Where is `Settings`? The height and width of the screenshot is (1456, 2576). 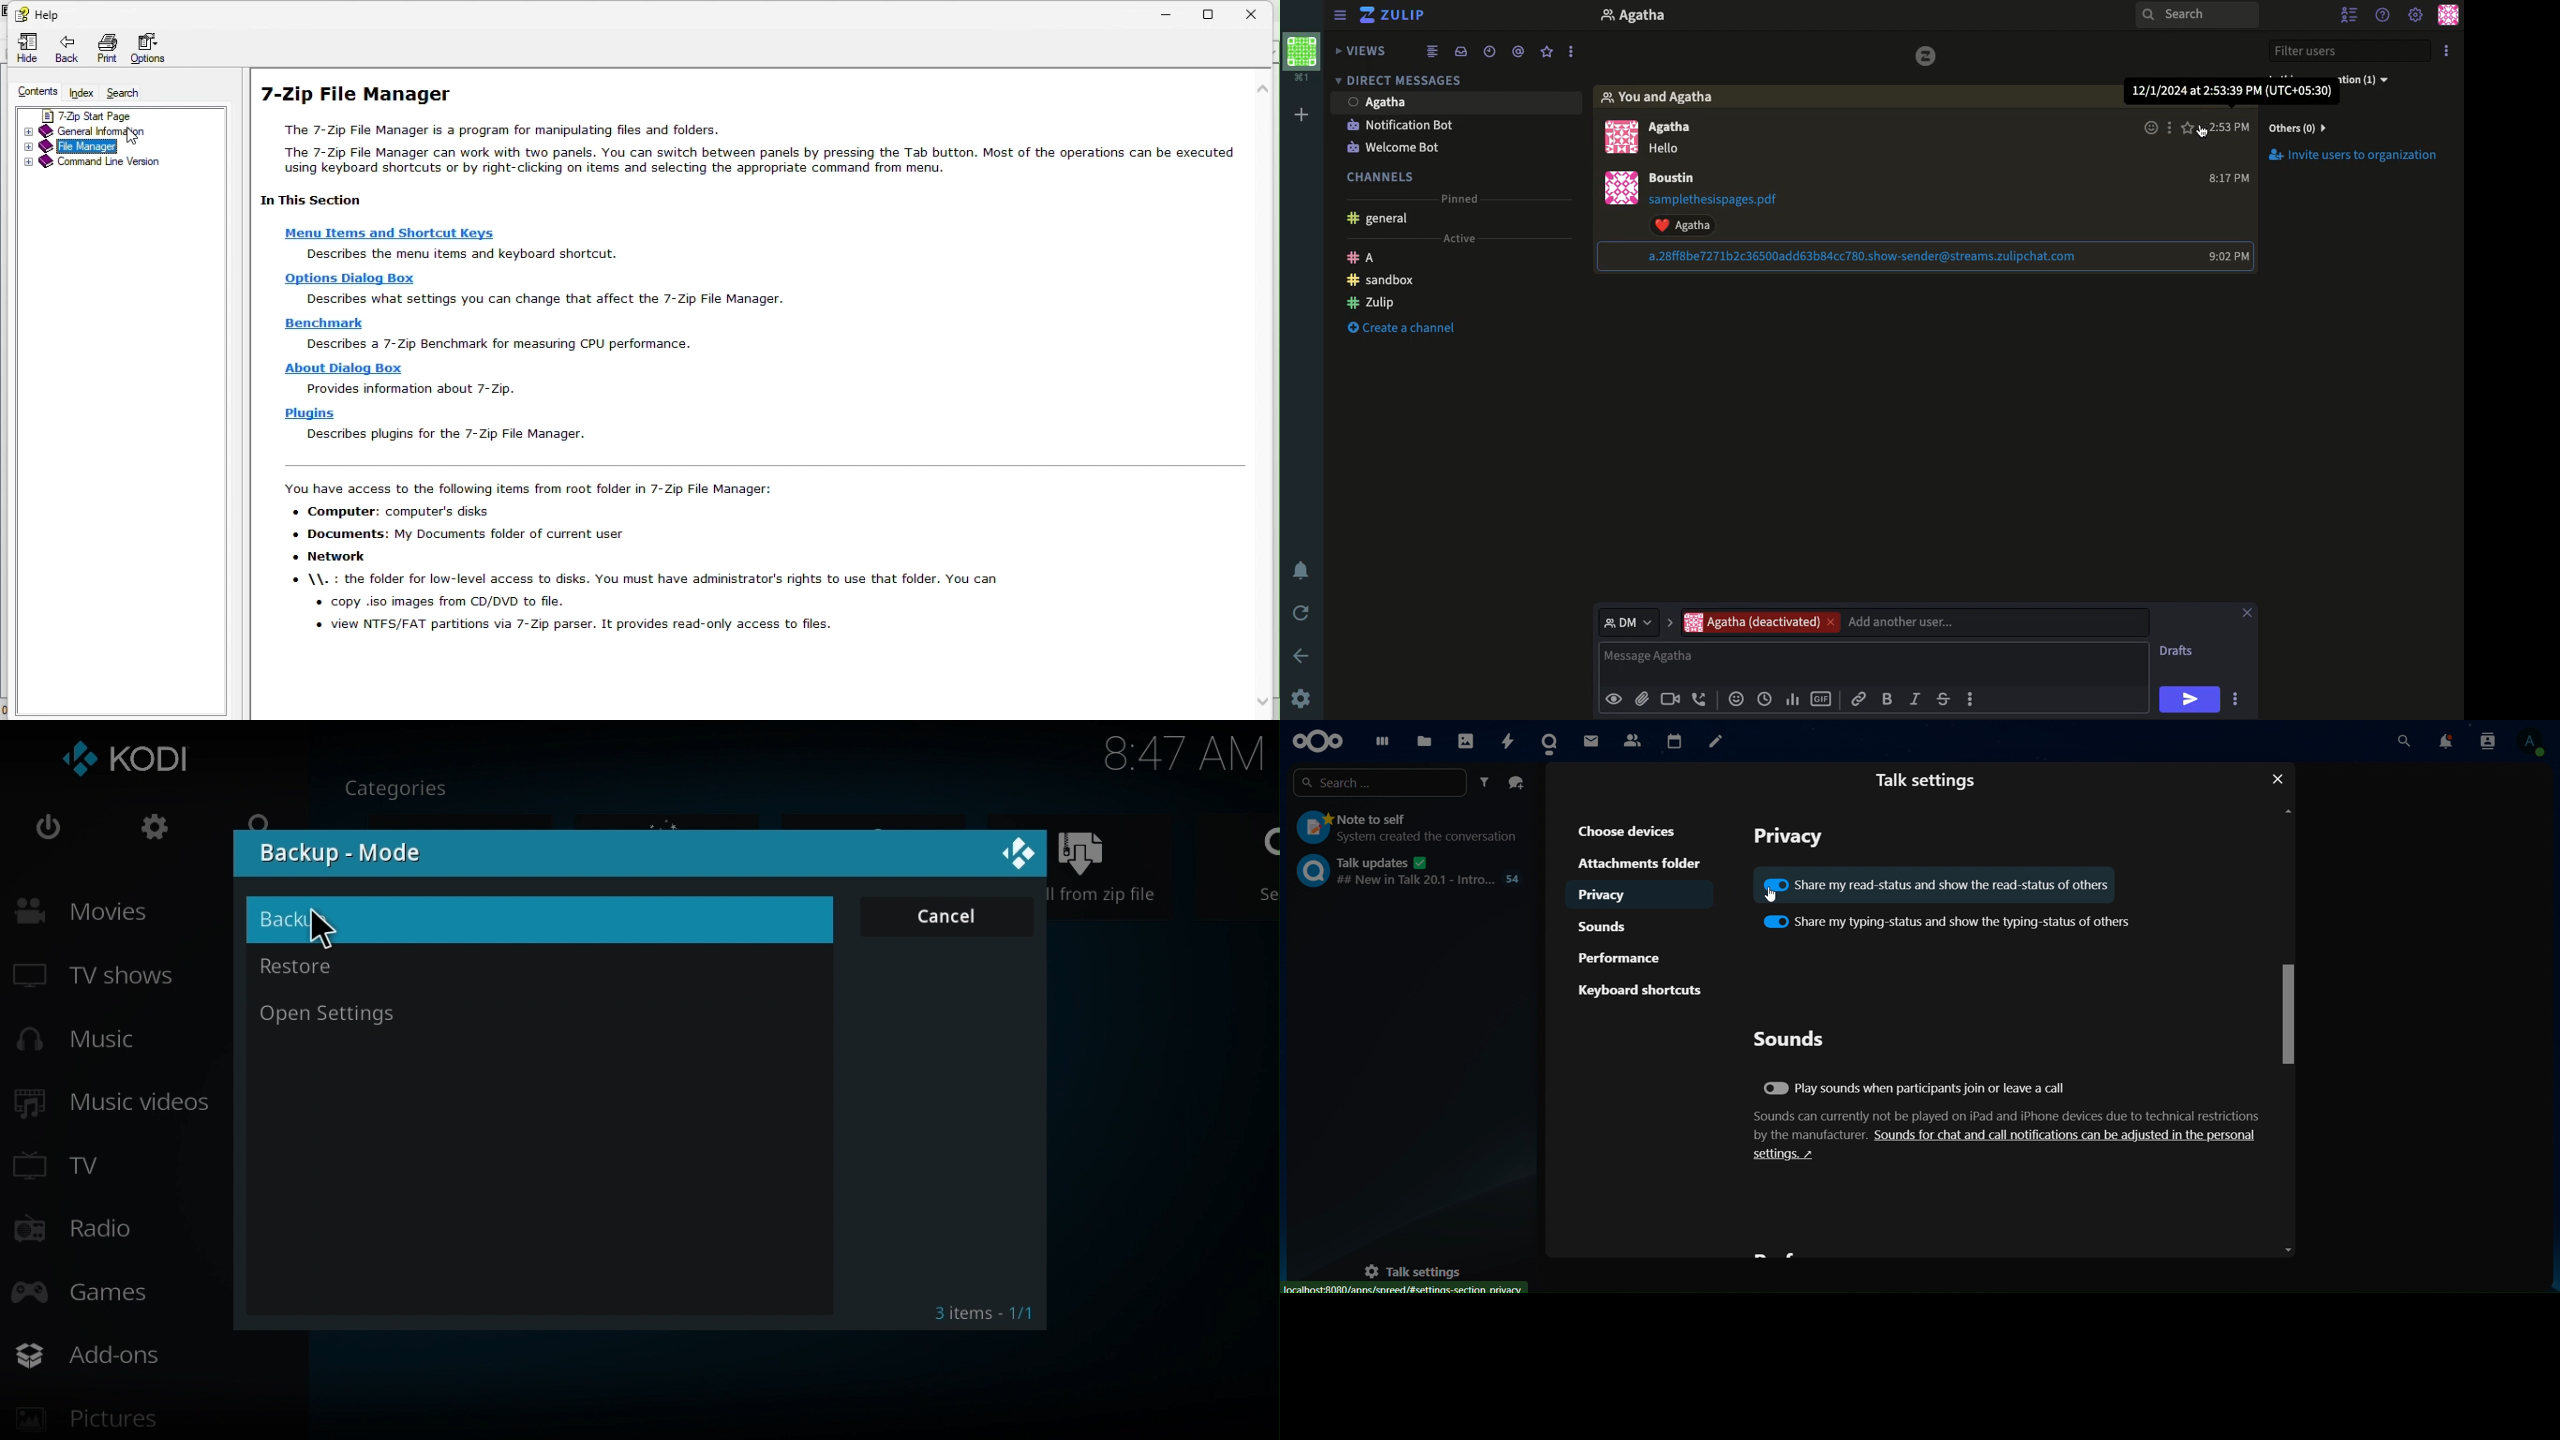
Settings is located at coordinates (1302, 699).